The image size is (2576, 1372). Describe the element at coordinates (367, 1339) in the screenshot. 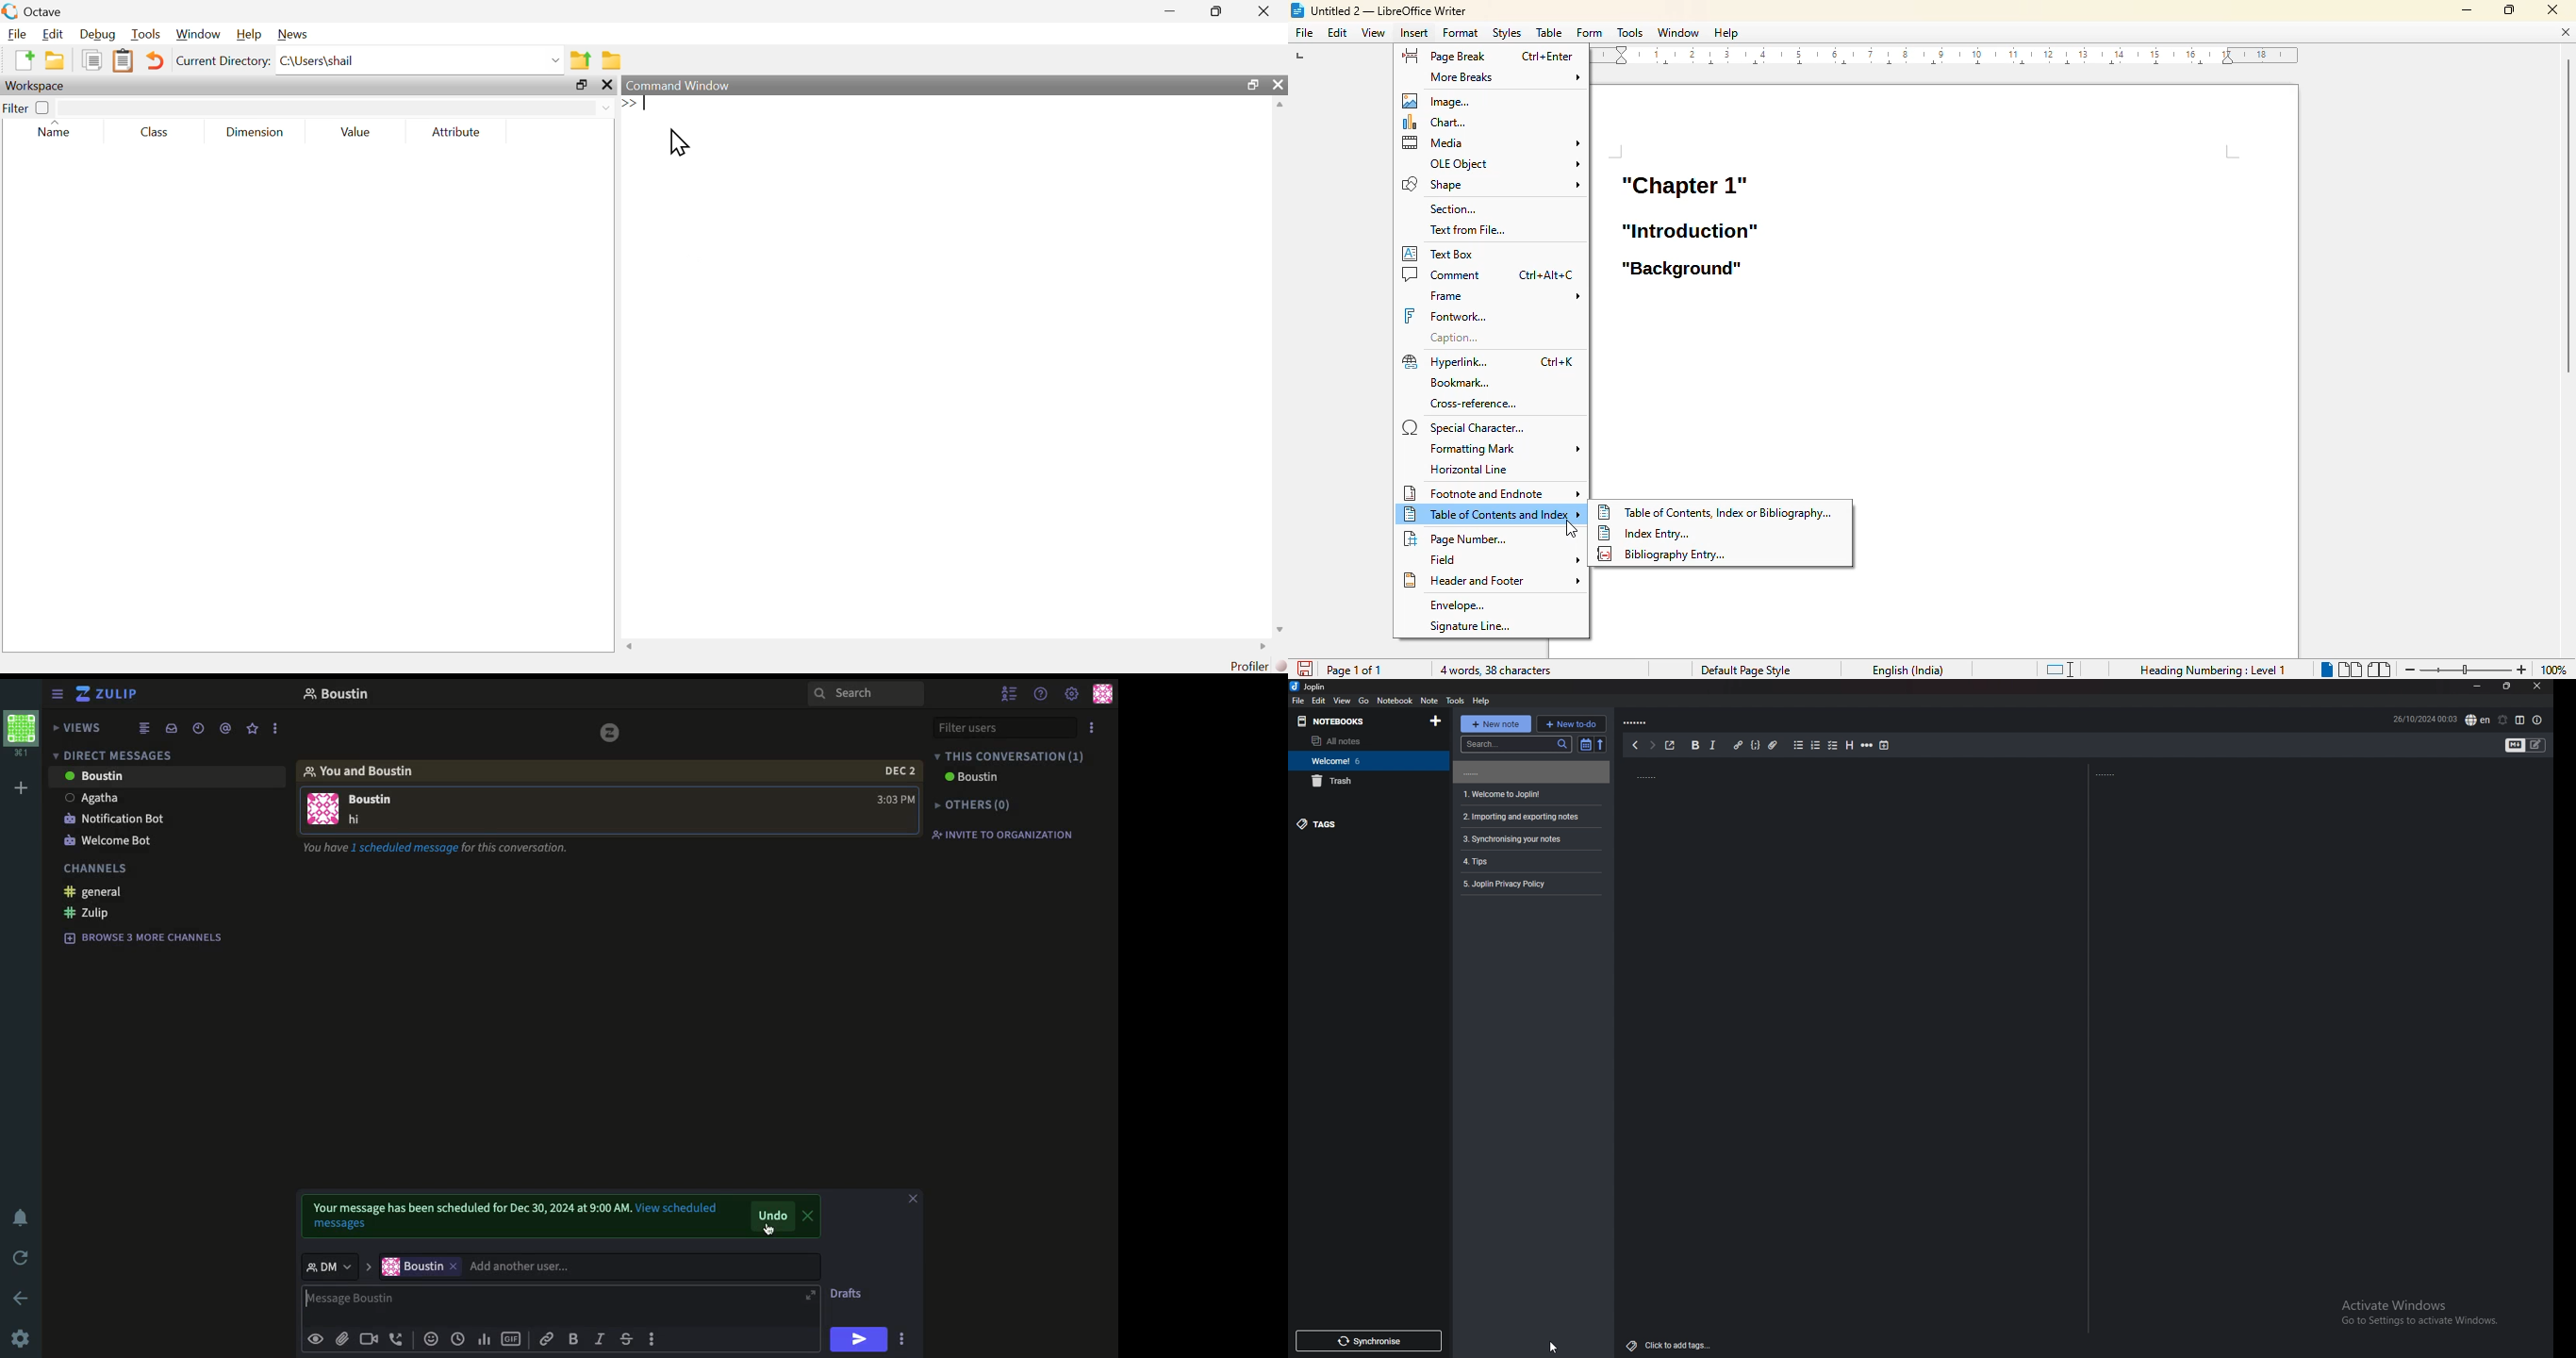

I see `video call` at that location.